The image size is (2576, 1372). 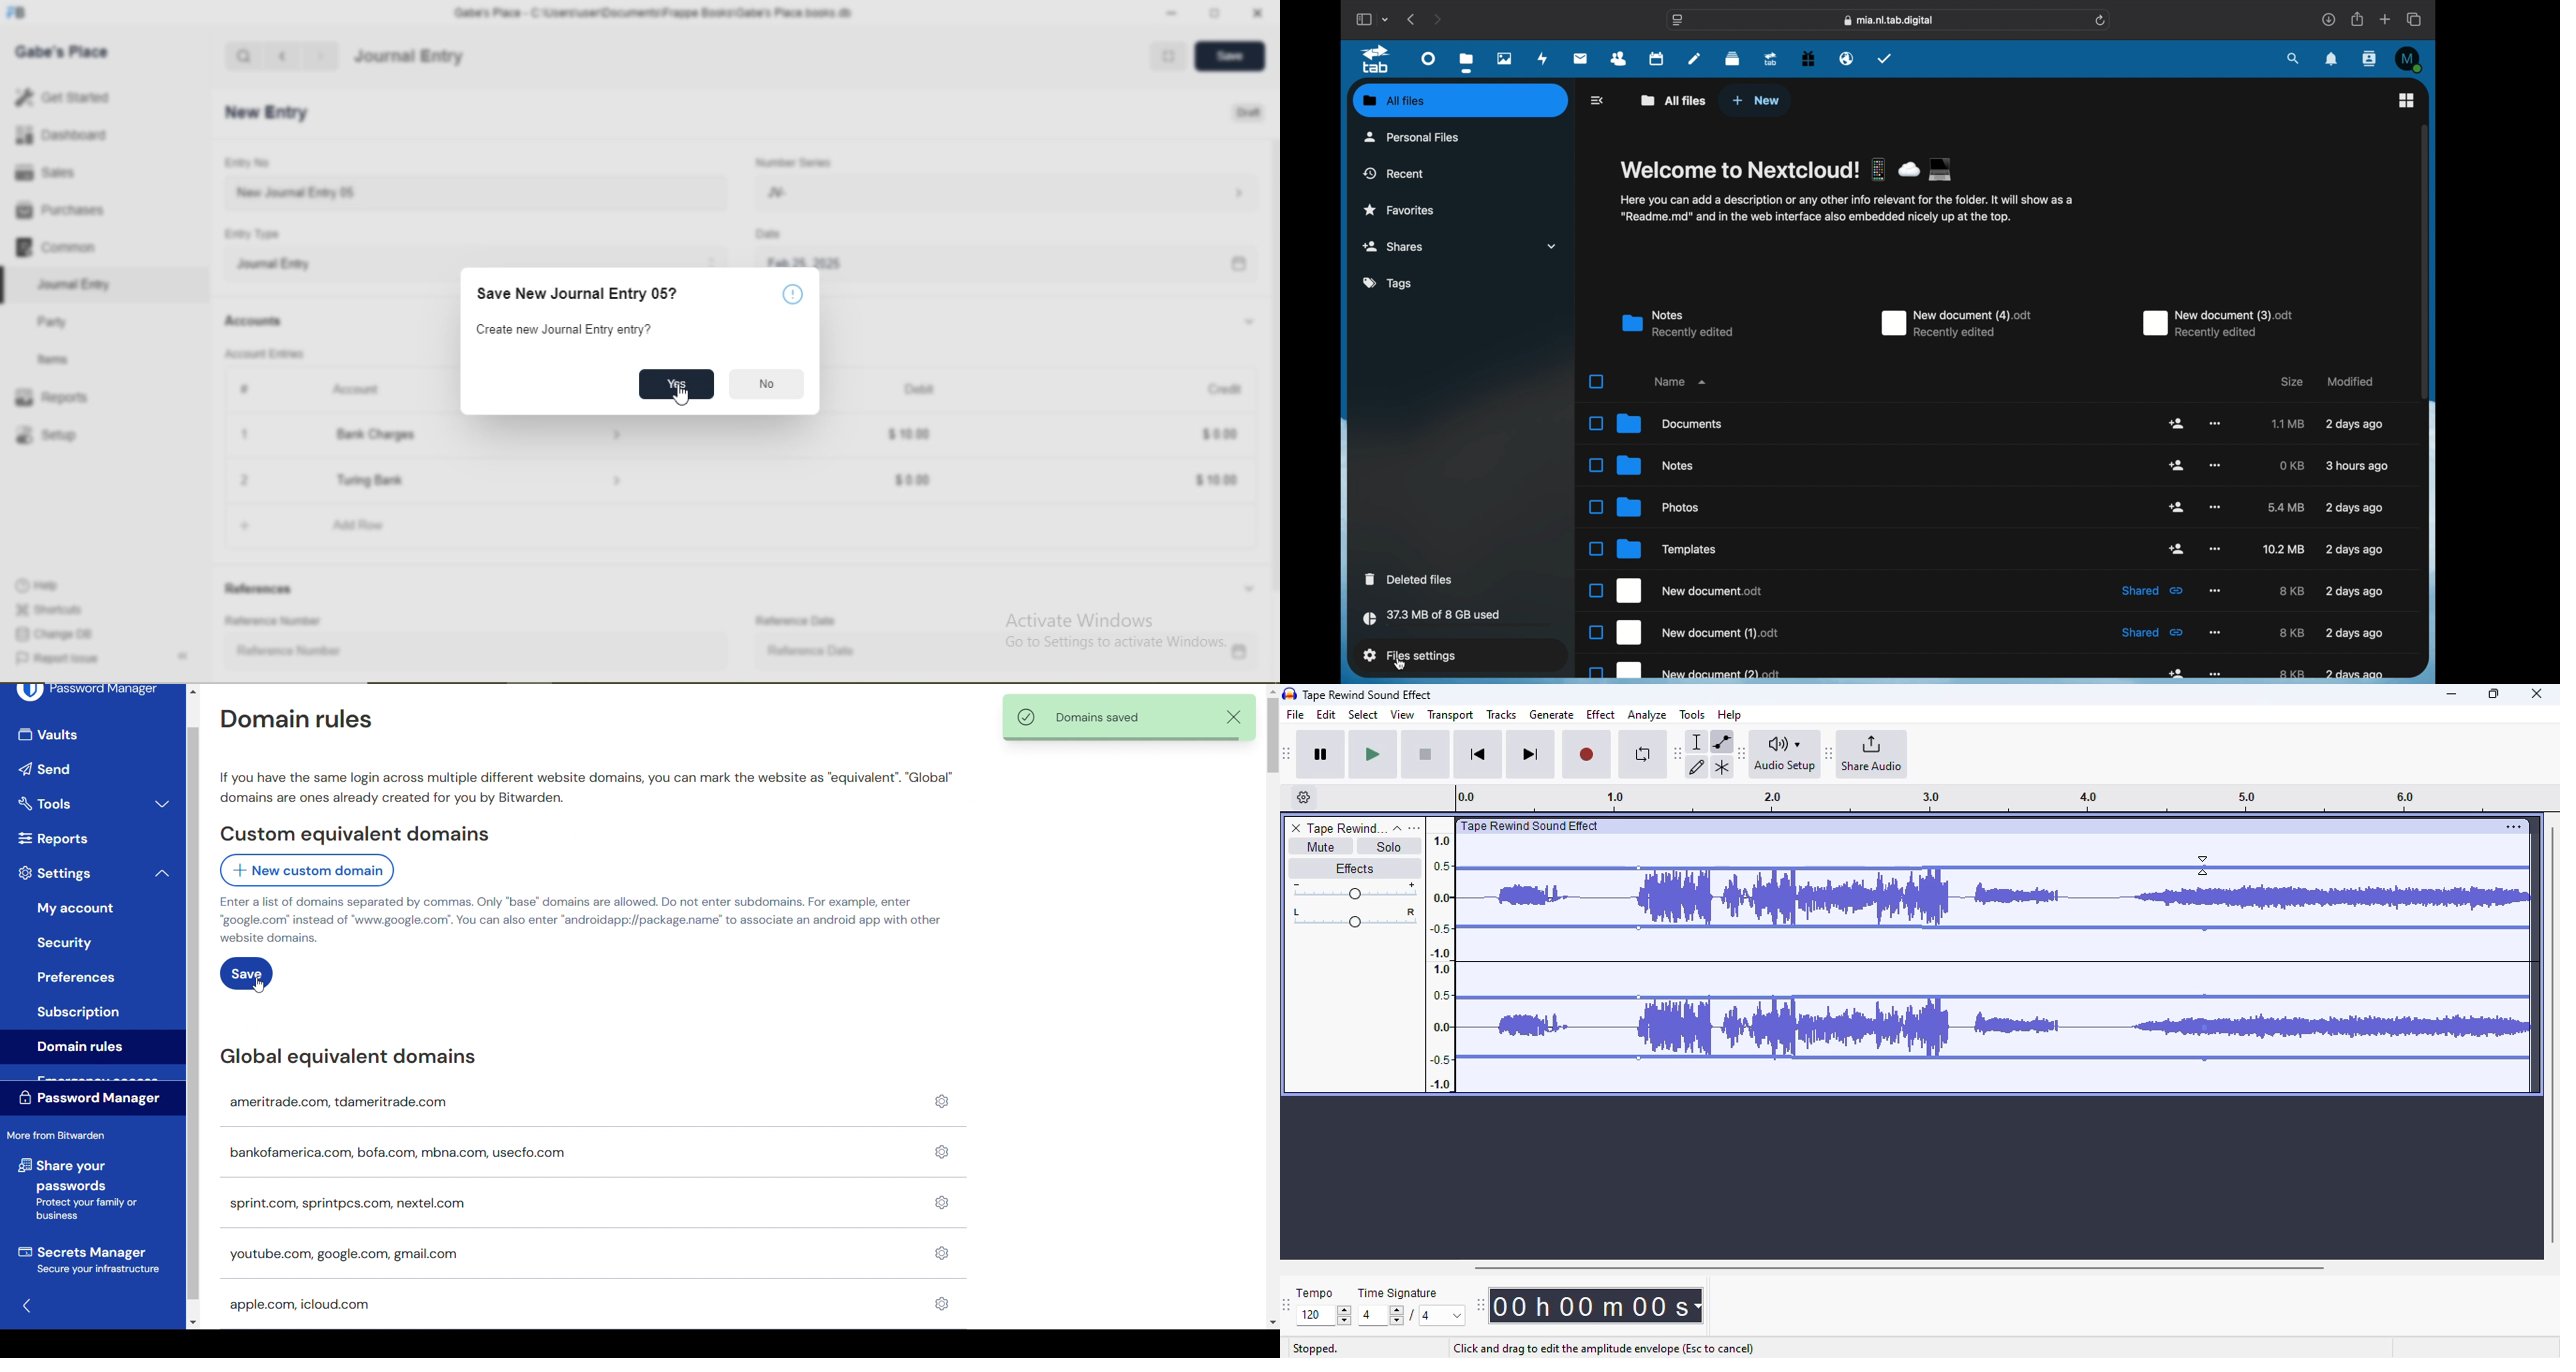 What do you see at coordinates (1414, 136) in the screenshot?
I see `personal files` at bounding box center [1414, 136].